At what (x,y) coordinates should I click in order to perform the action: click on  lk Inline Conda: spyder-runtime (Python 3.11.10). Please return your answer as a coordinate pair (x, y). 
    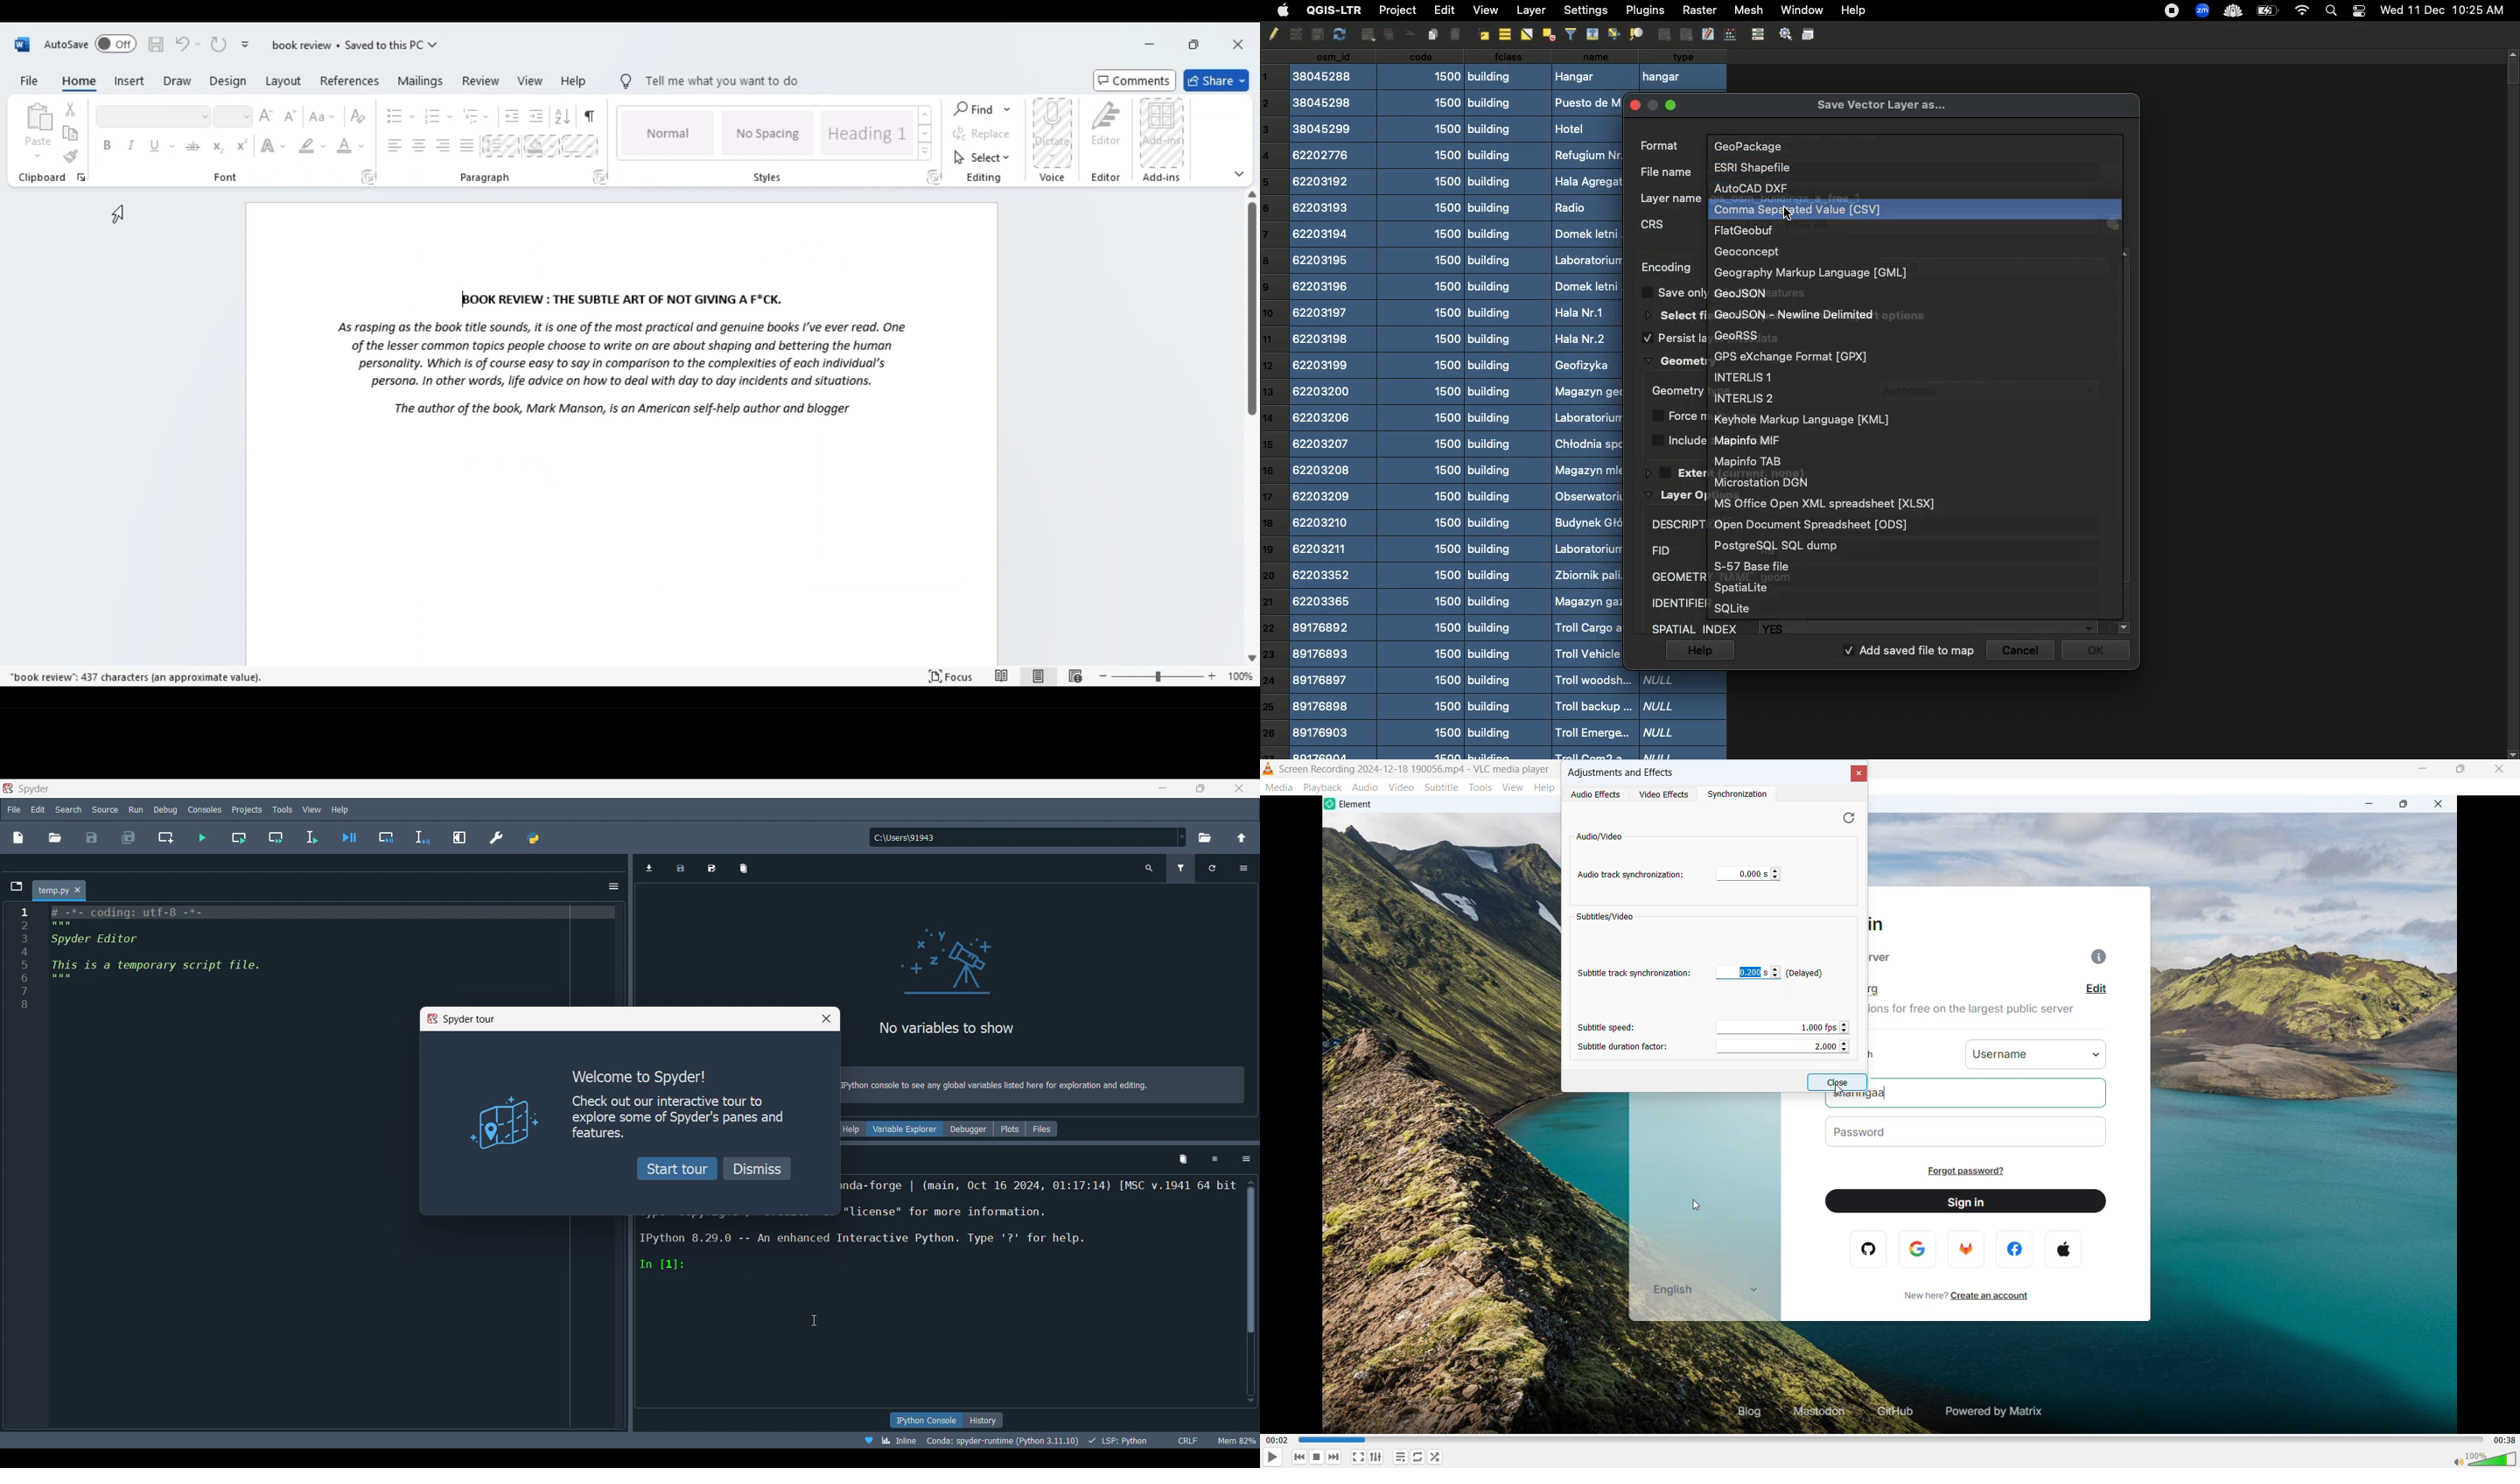
    Looking at the image, I should click on (969, 1440).